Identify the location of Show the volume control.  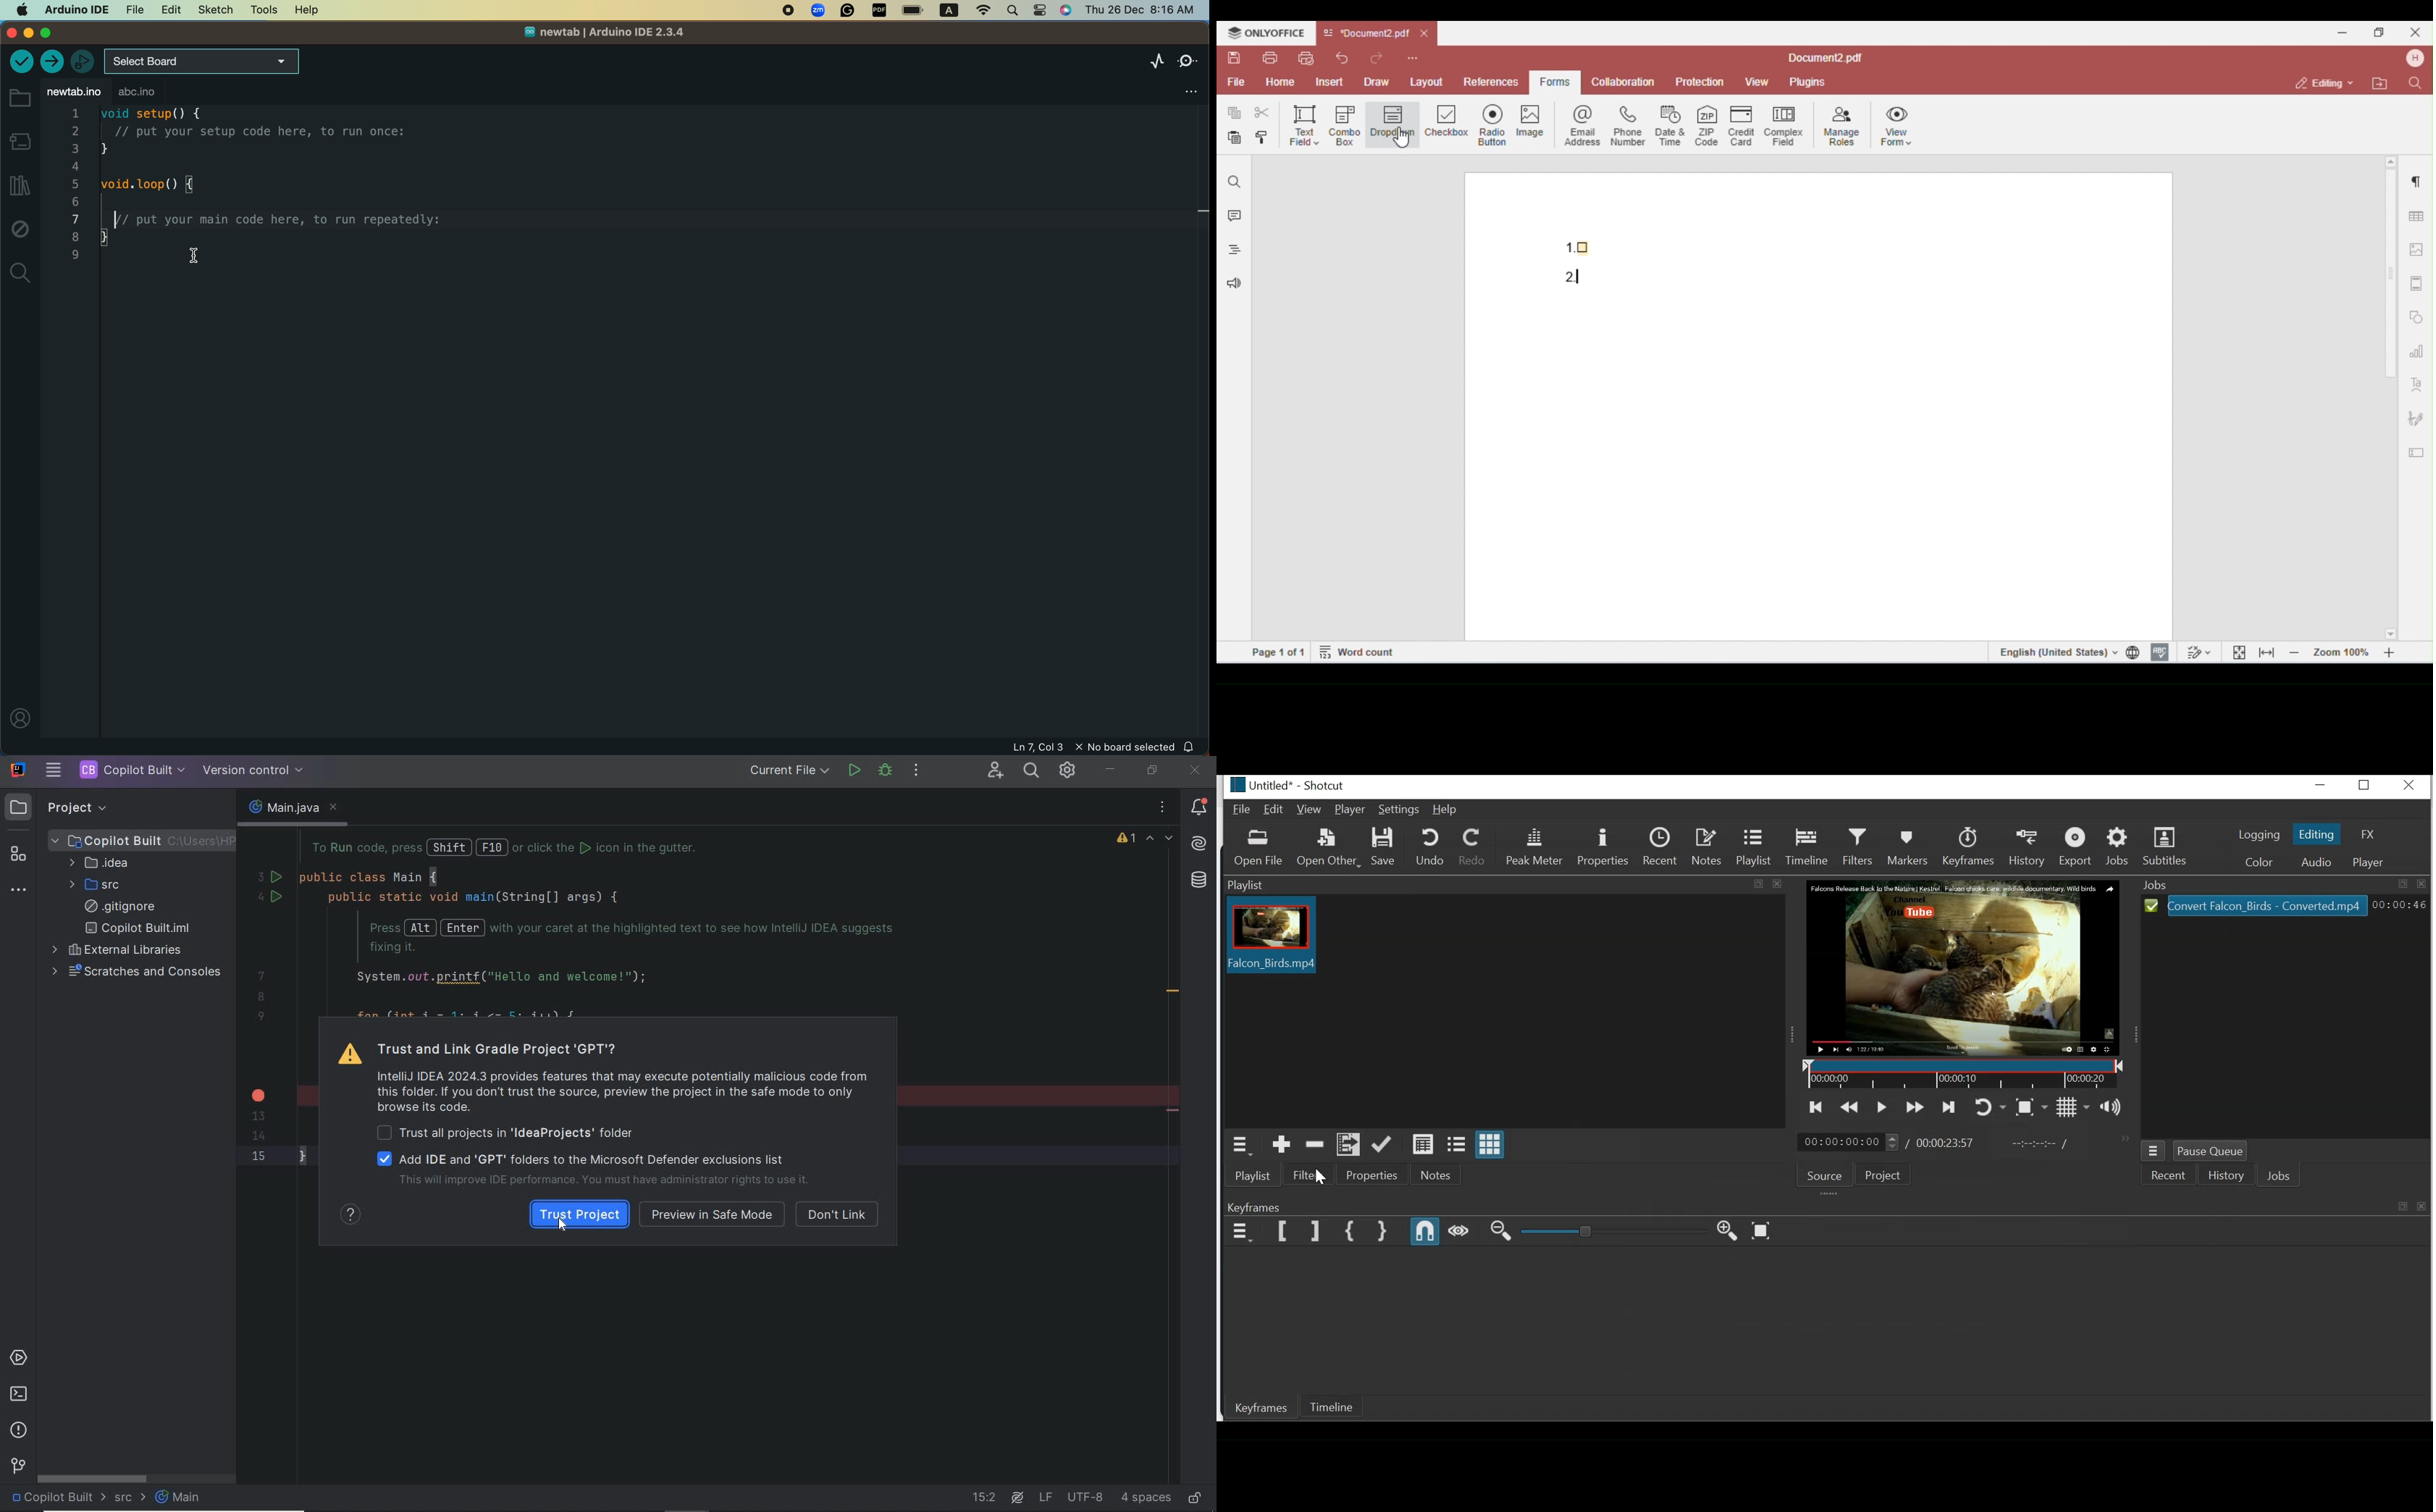
(2112, 1106).